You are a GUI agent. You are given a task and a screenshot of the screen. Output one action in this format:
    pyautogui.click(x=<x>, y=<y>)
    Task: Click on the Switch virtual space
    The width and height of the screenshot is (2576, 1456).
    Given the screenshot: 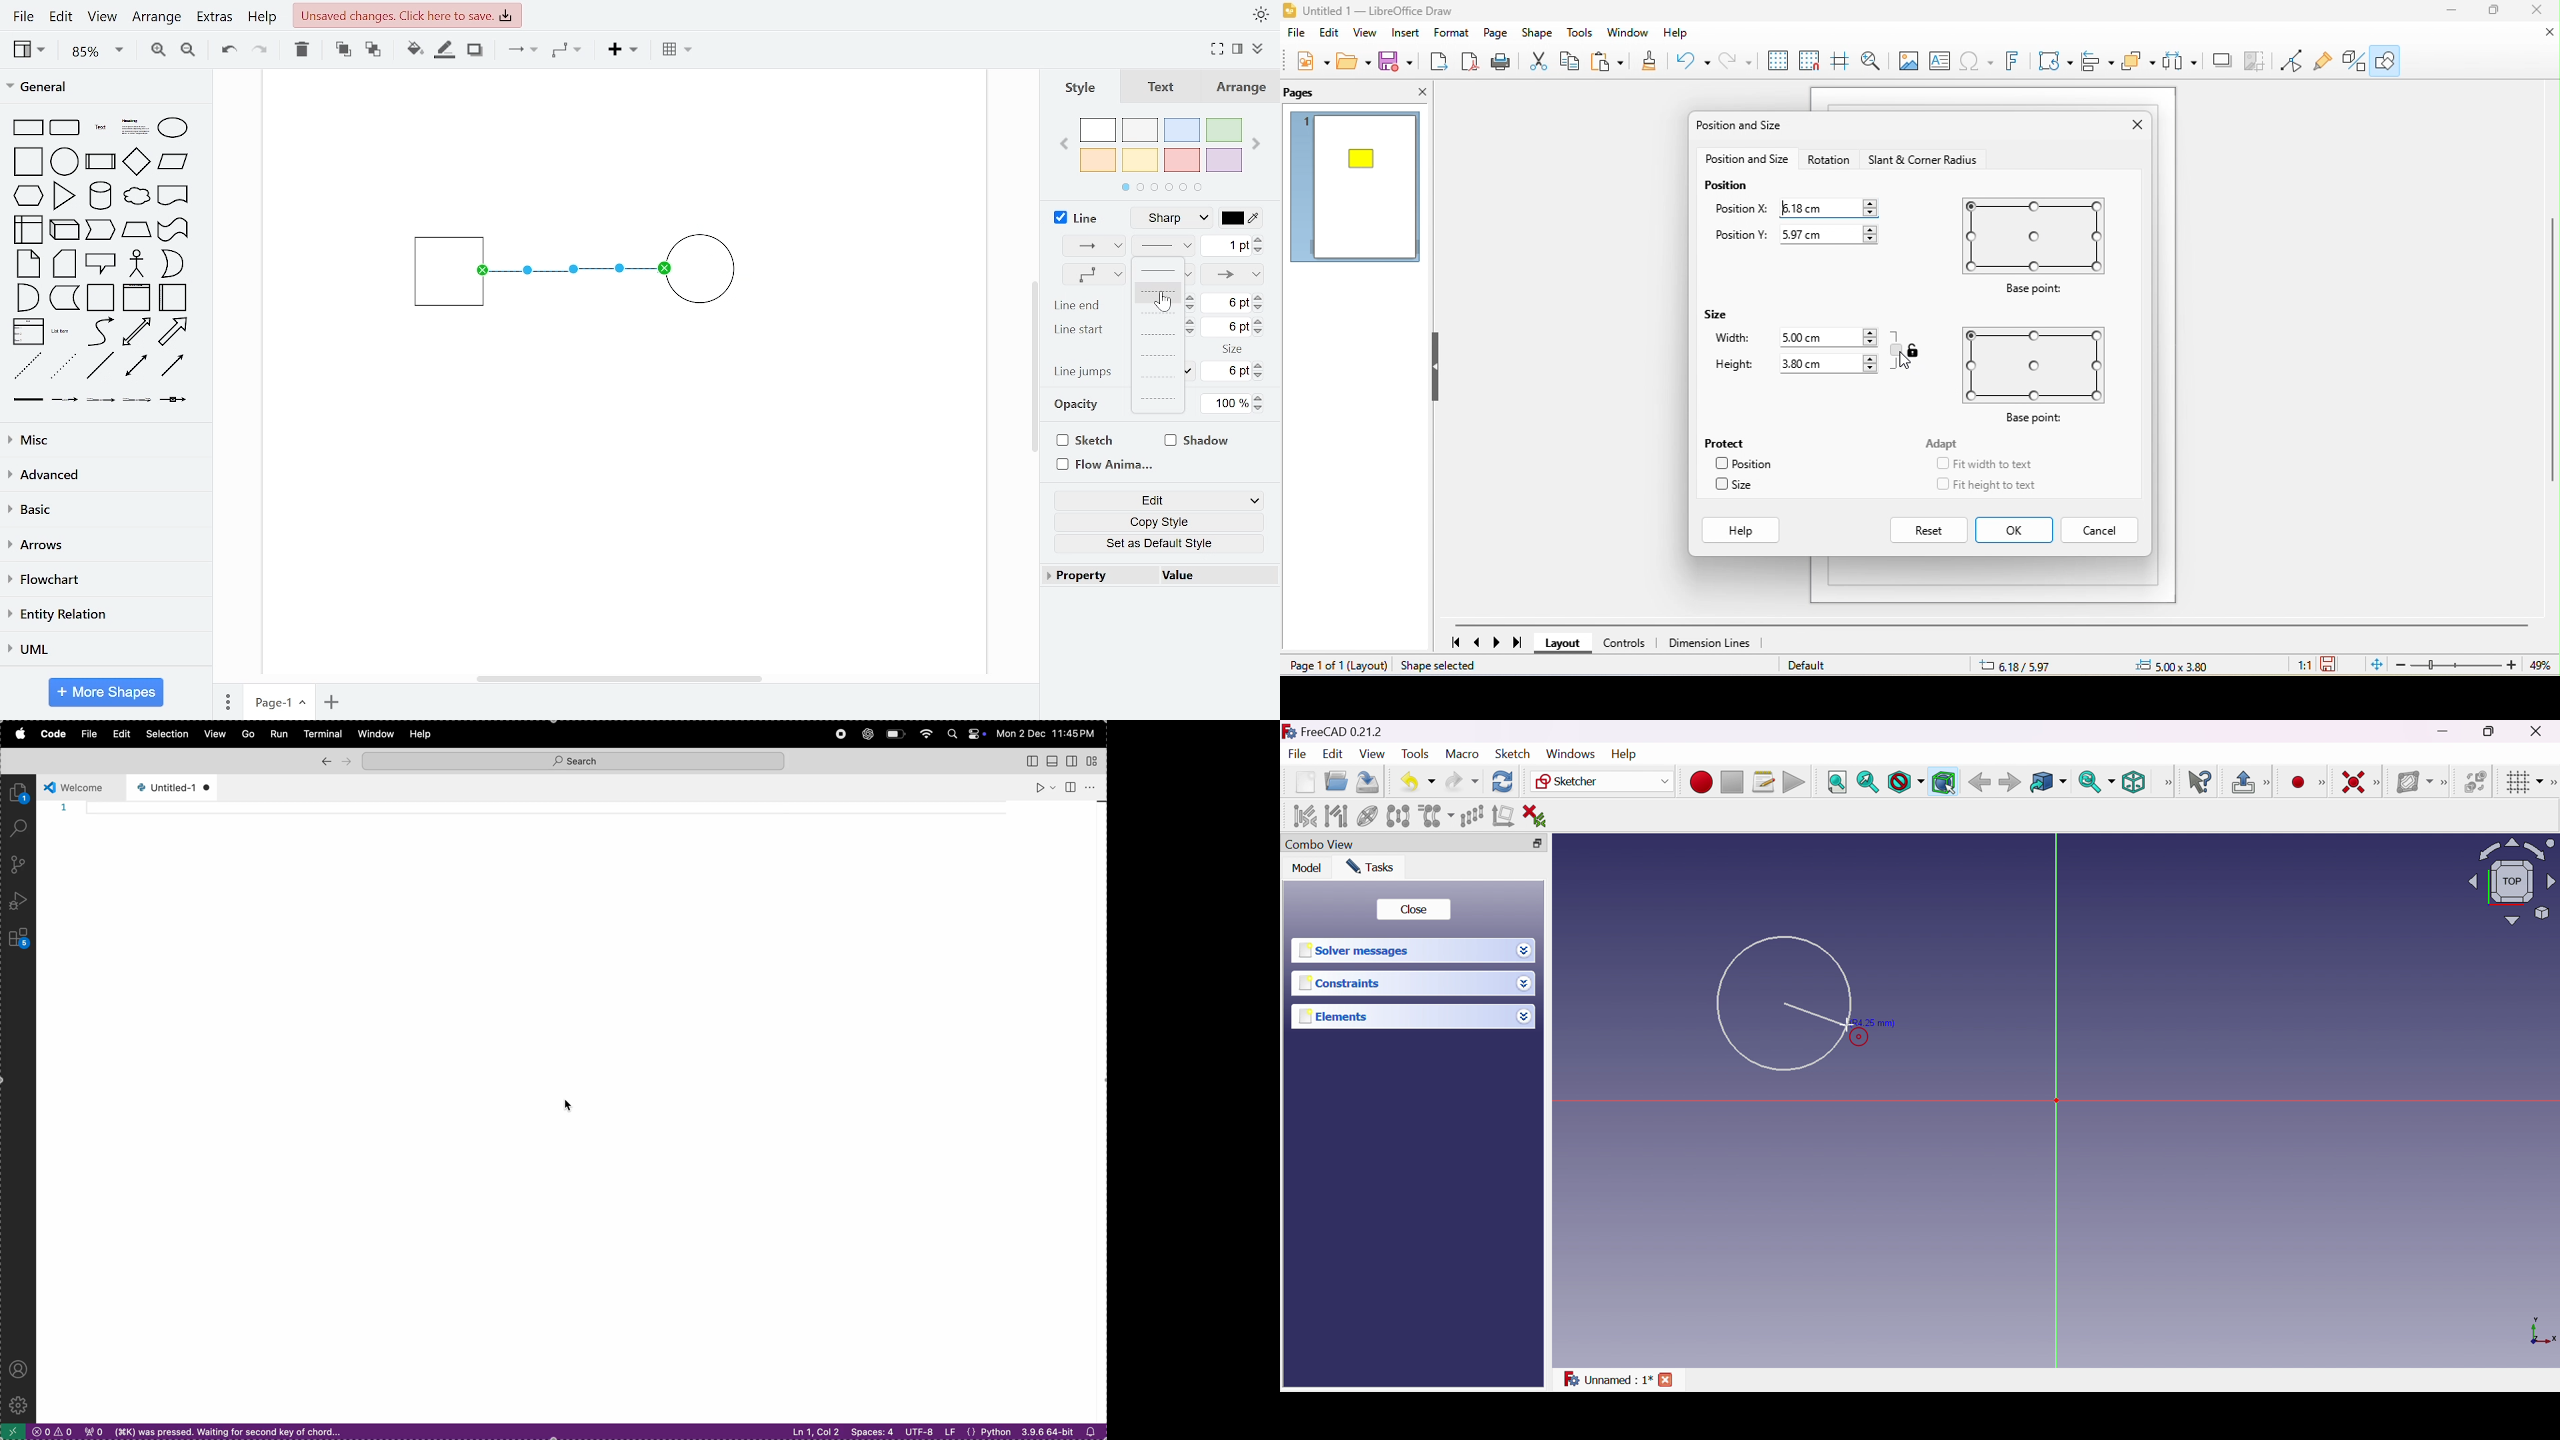 What is the action you would take?
    pyautogui.click(x=2476, y=781)
    